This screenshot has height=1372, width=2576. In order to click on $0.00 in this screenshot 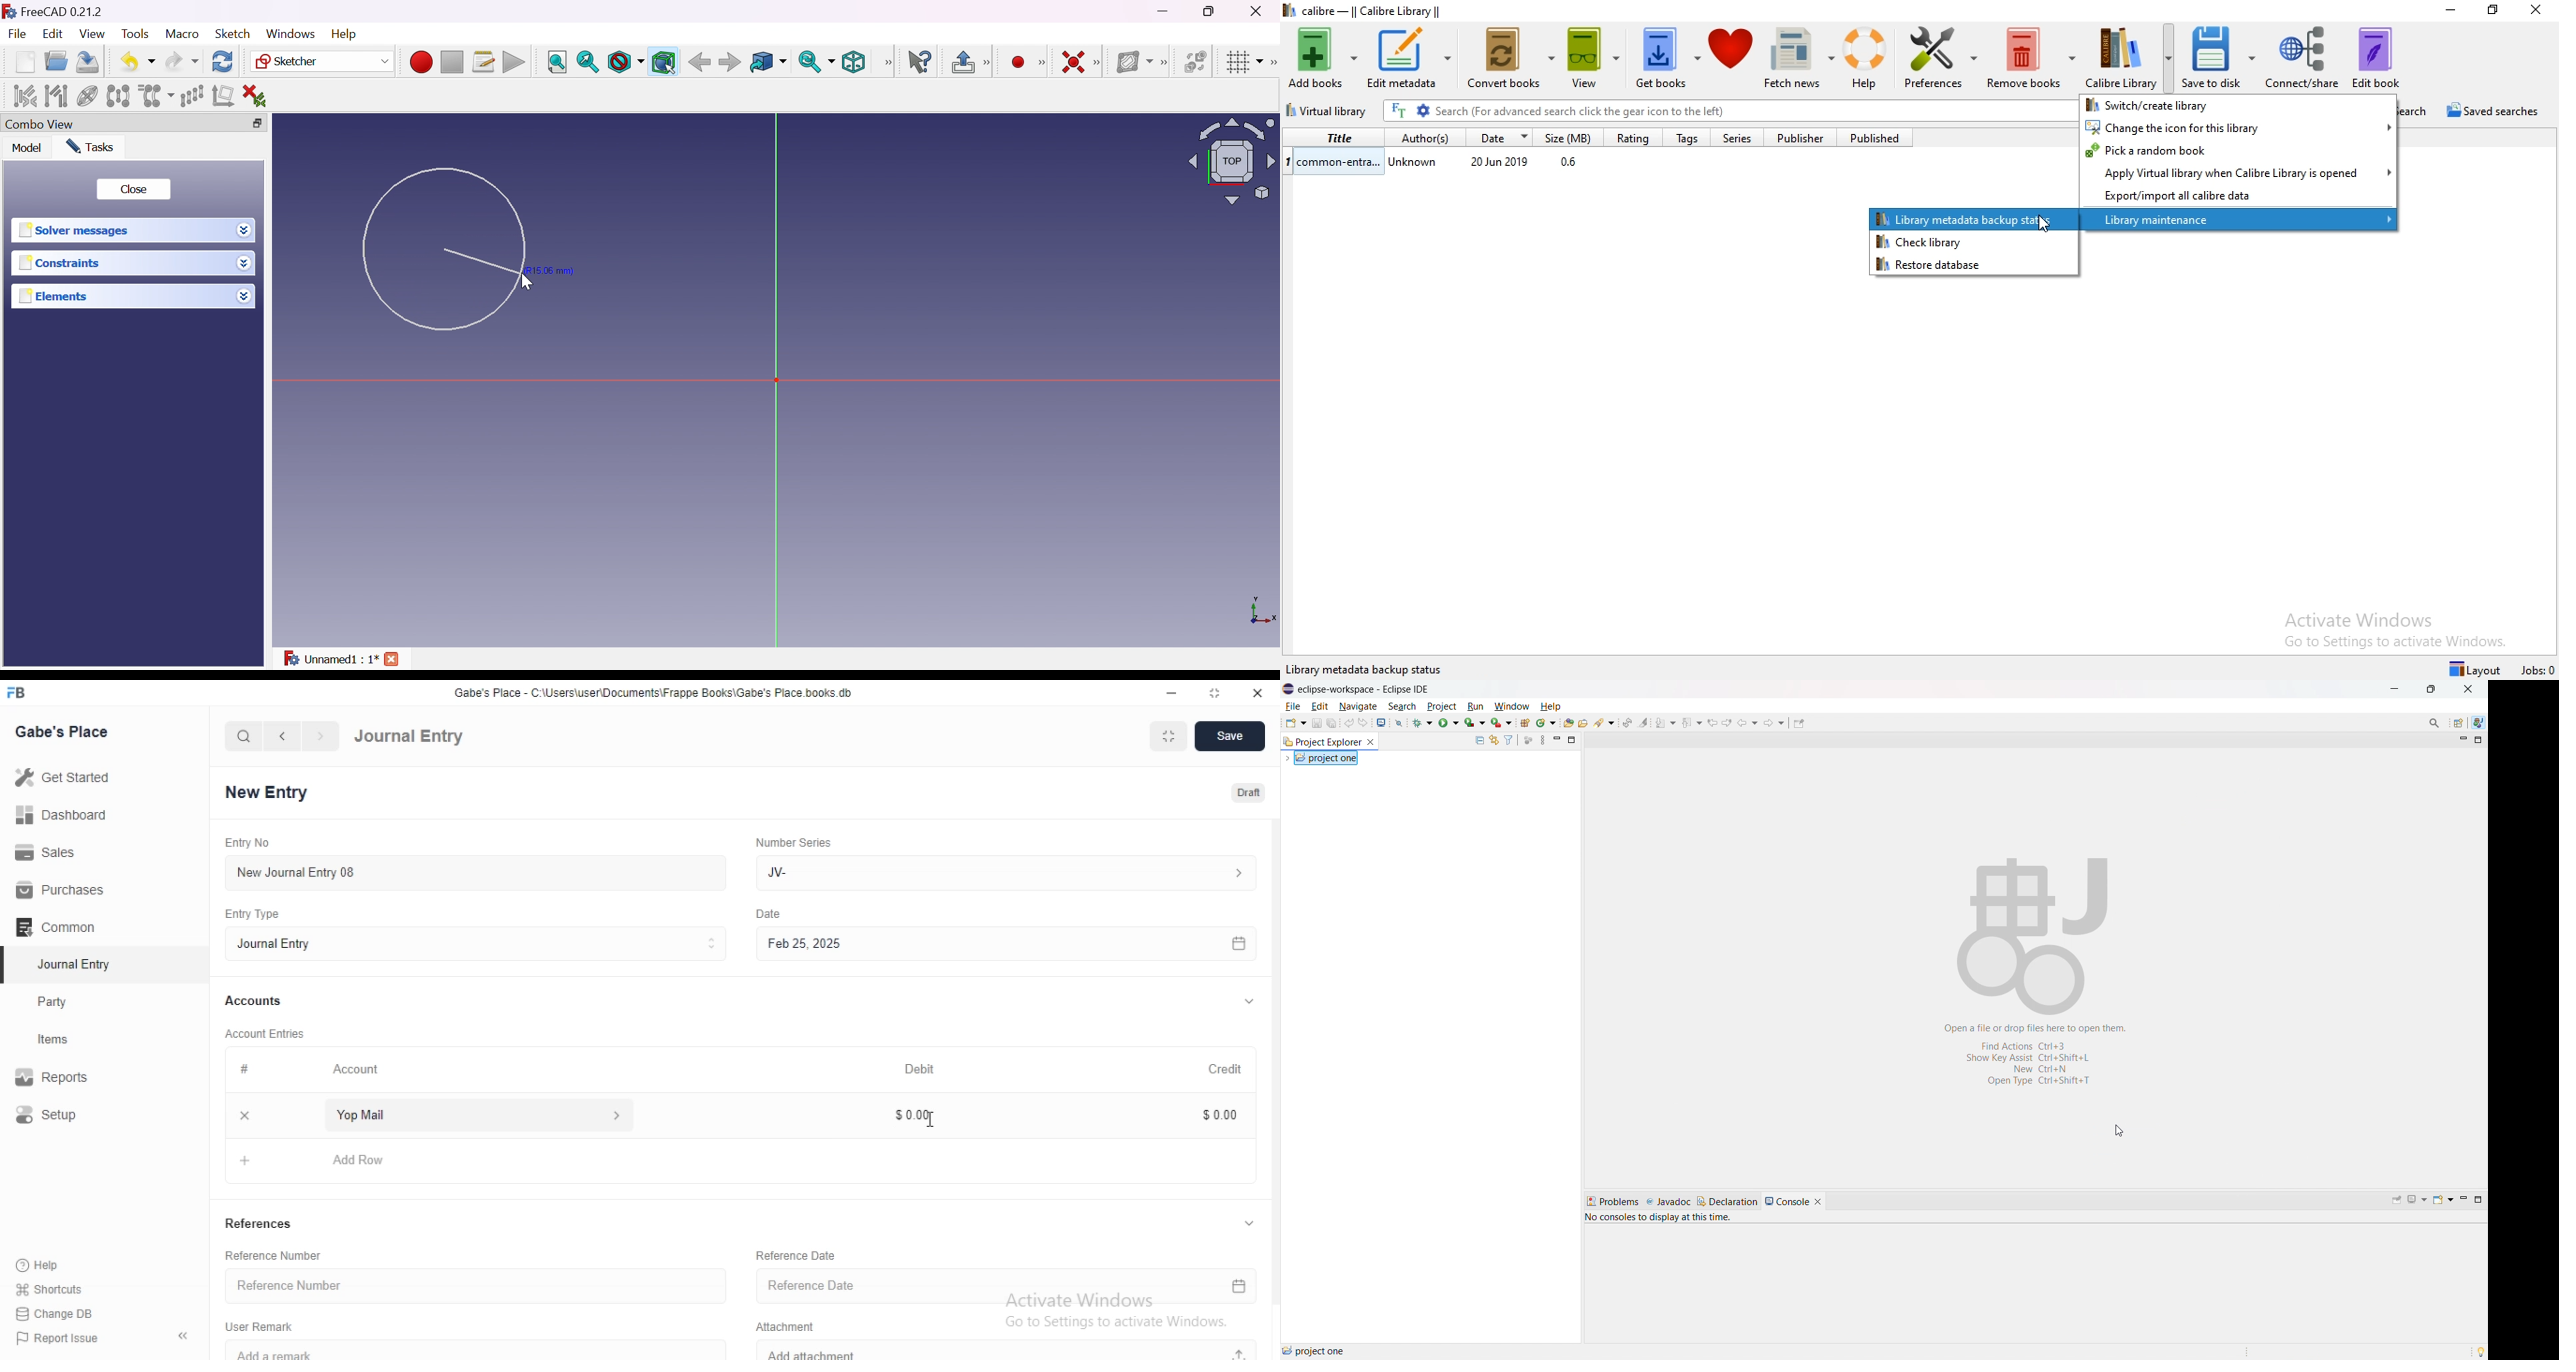, I will do `click(1210, 1114)`.